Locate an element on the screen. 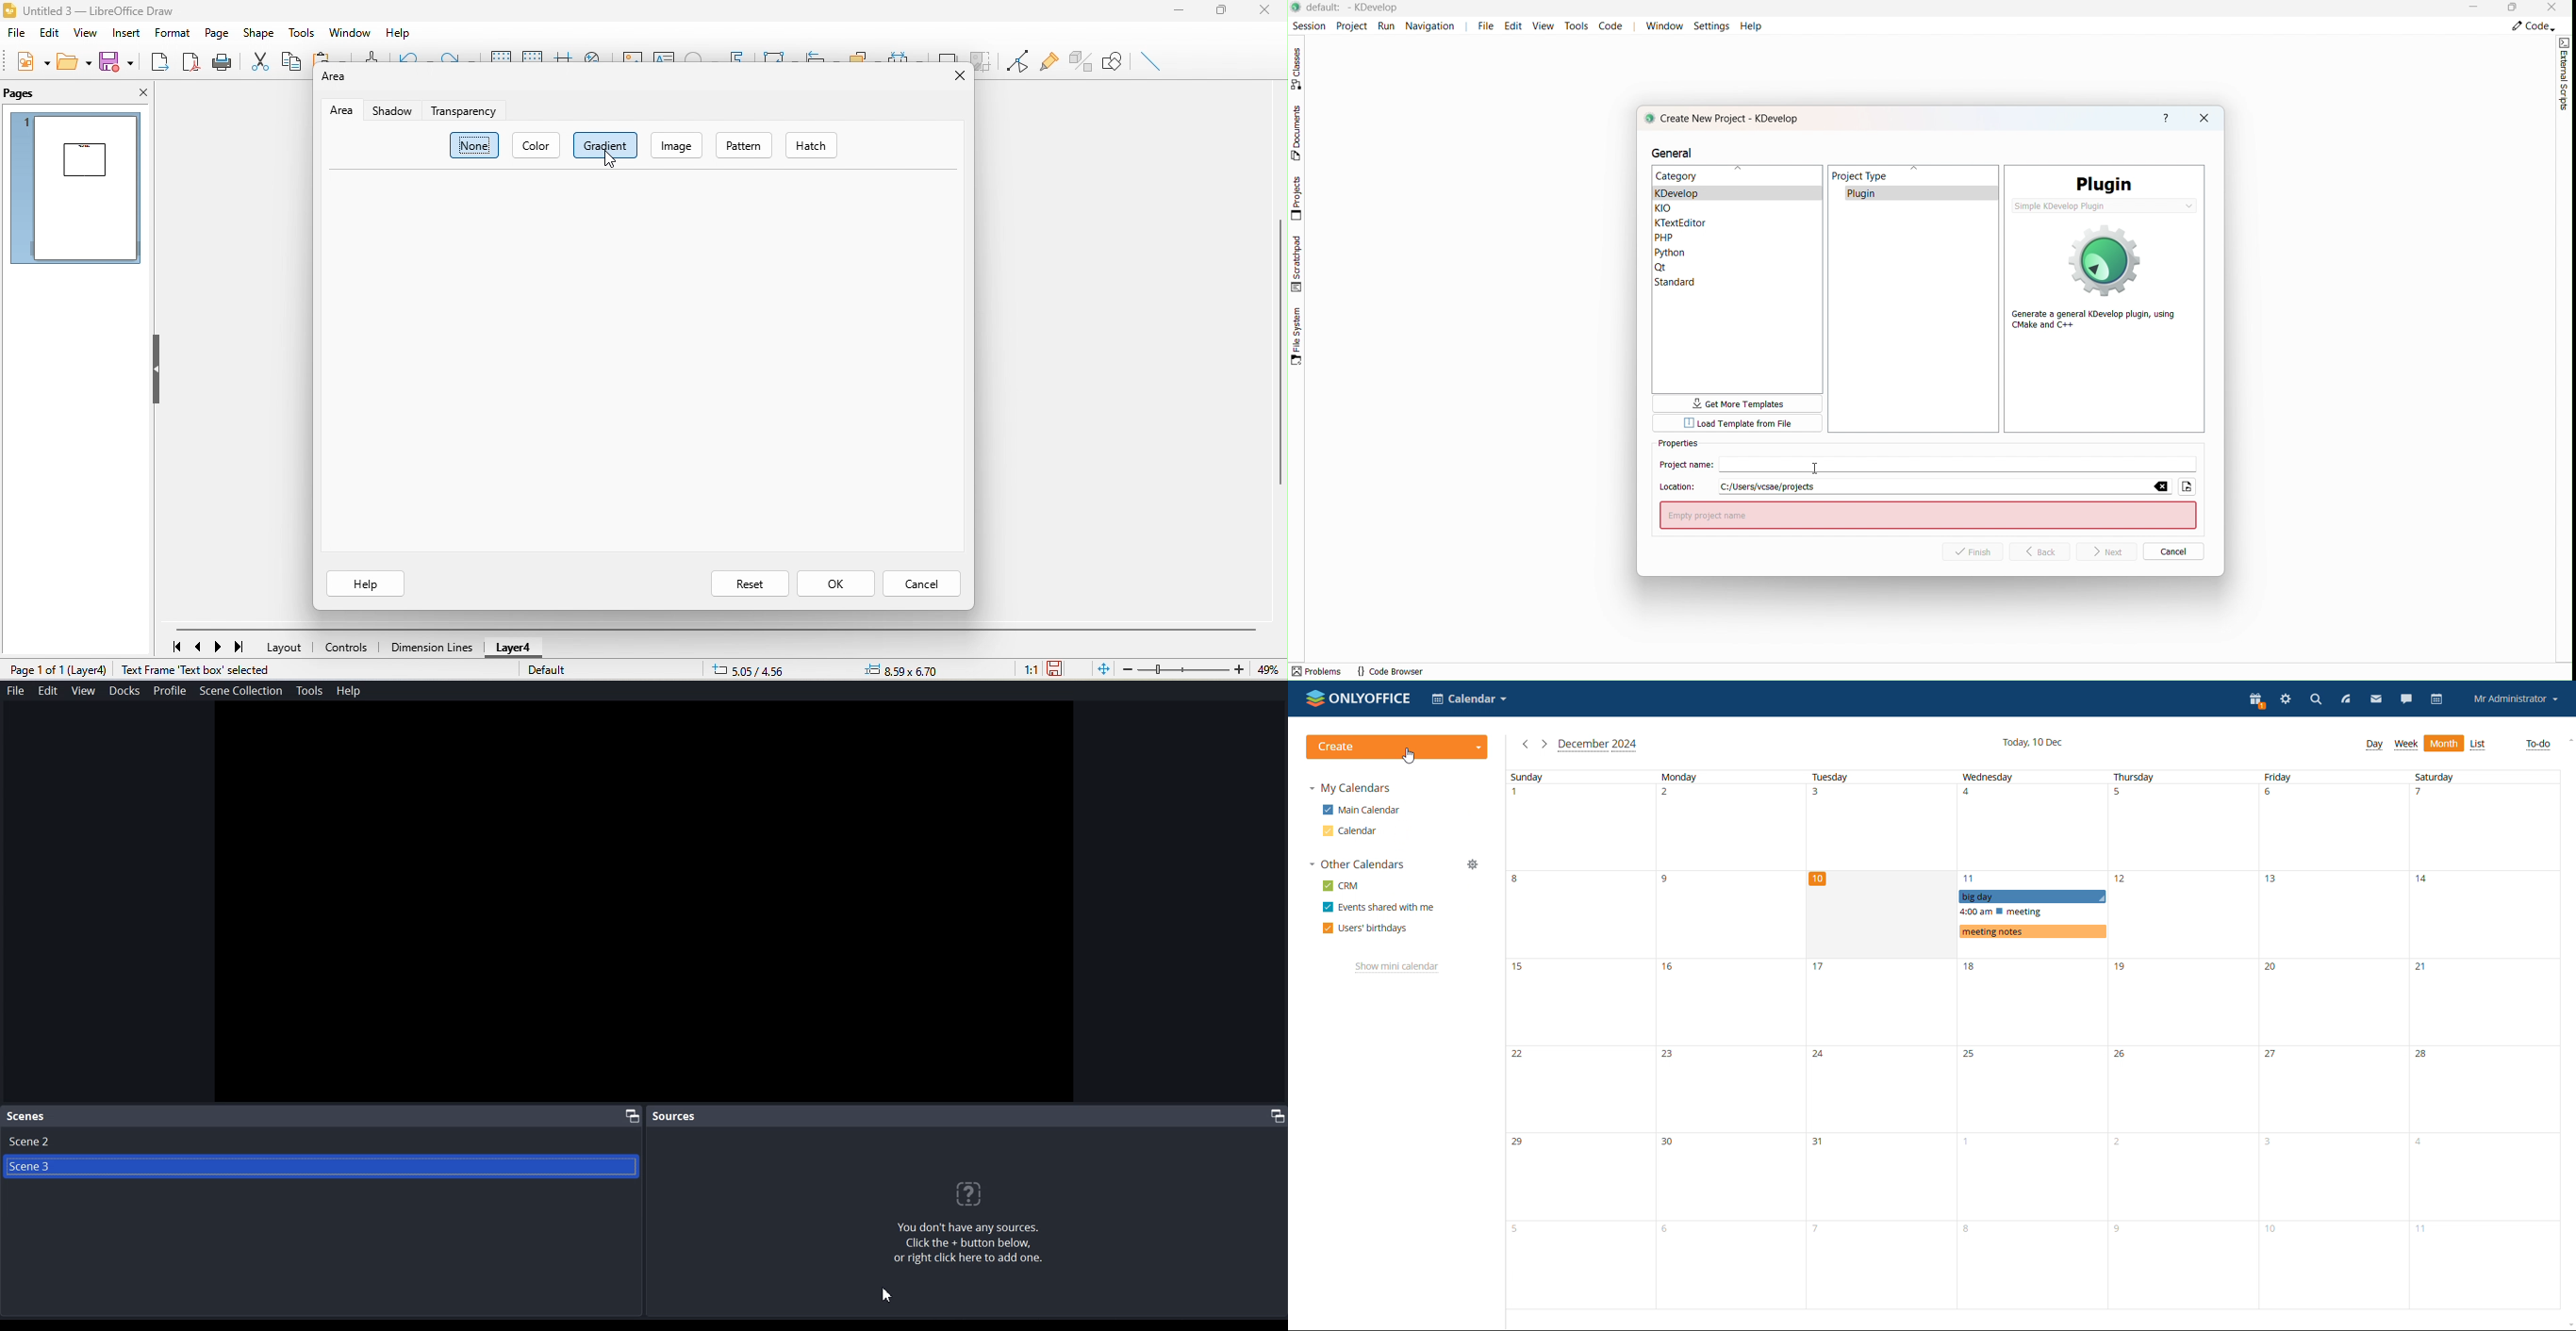 The height and width of the screenshot is (1344, 2576). toggle point edit mode is located at coordinates (1018, 61).